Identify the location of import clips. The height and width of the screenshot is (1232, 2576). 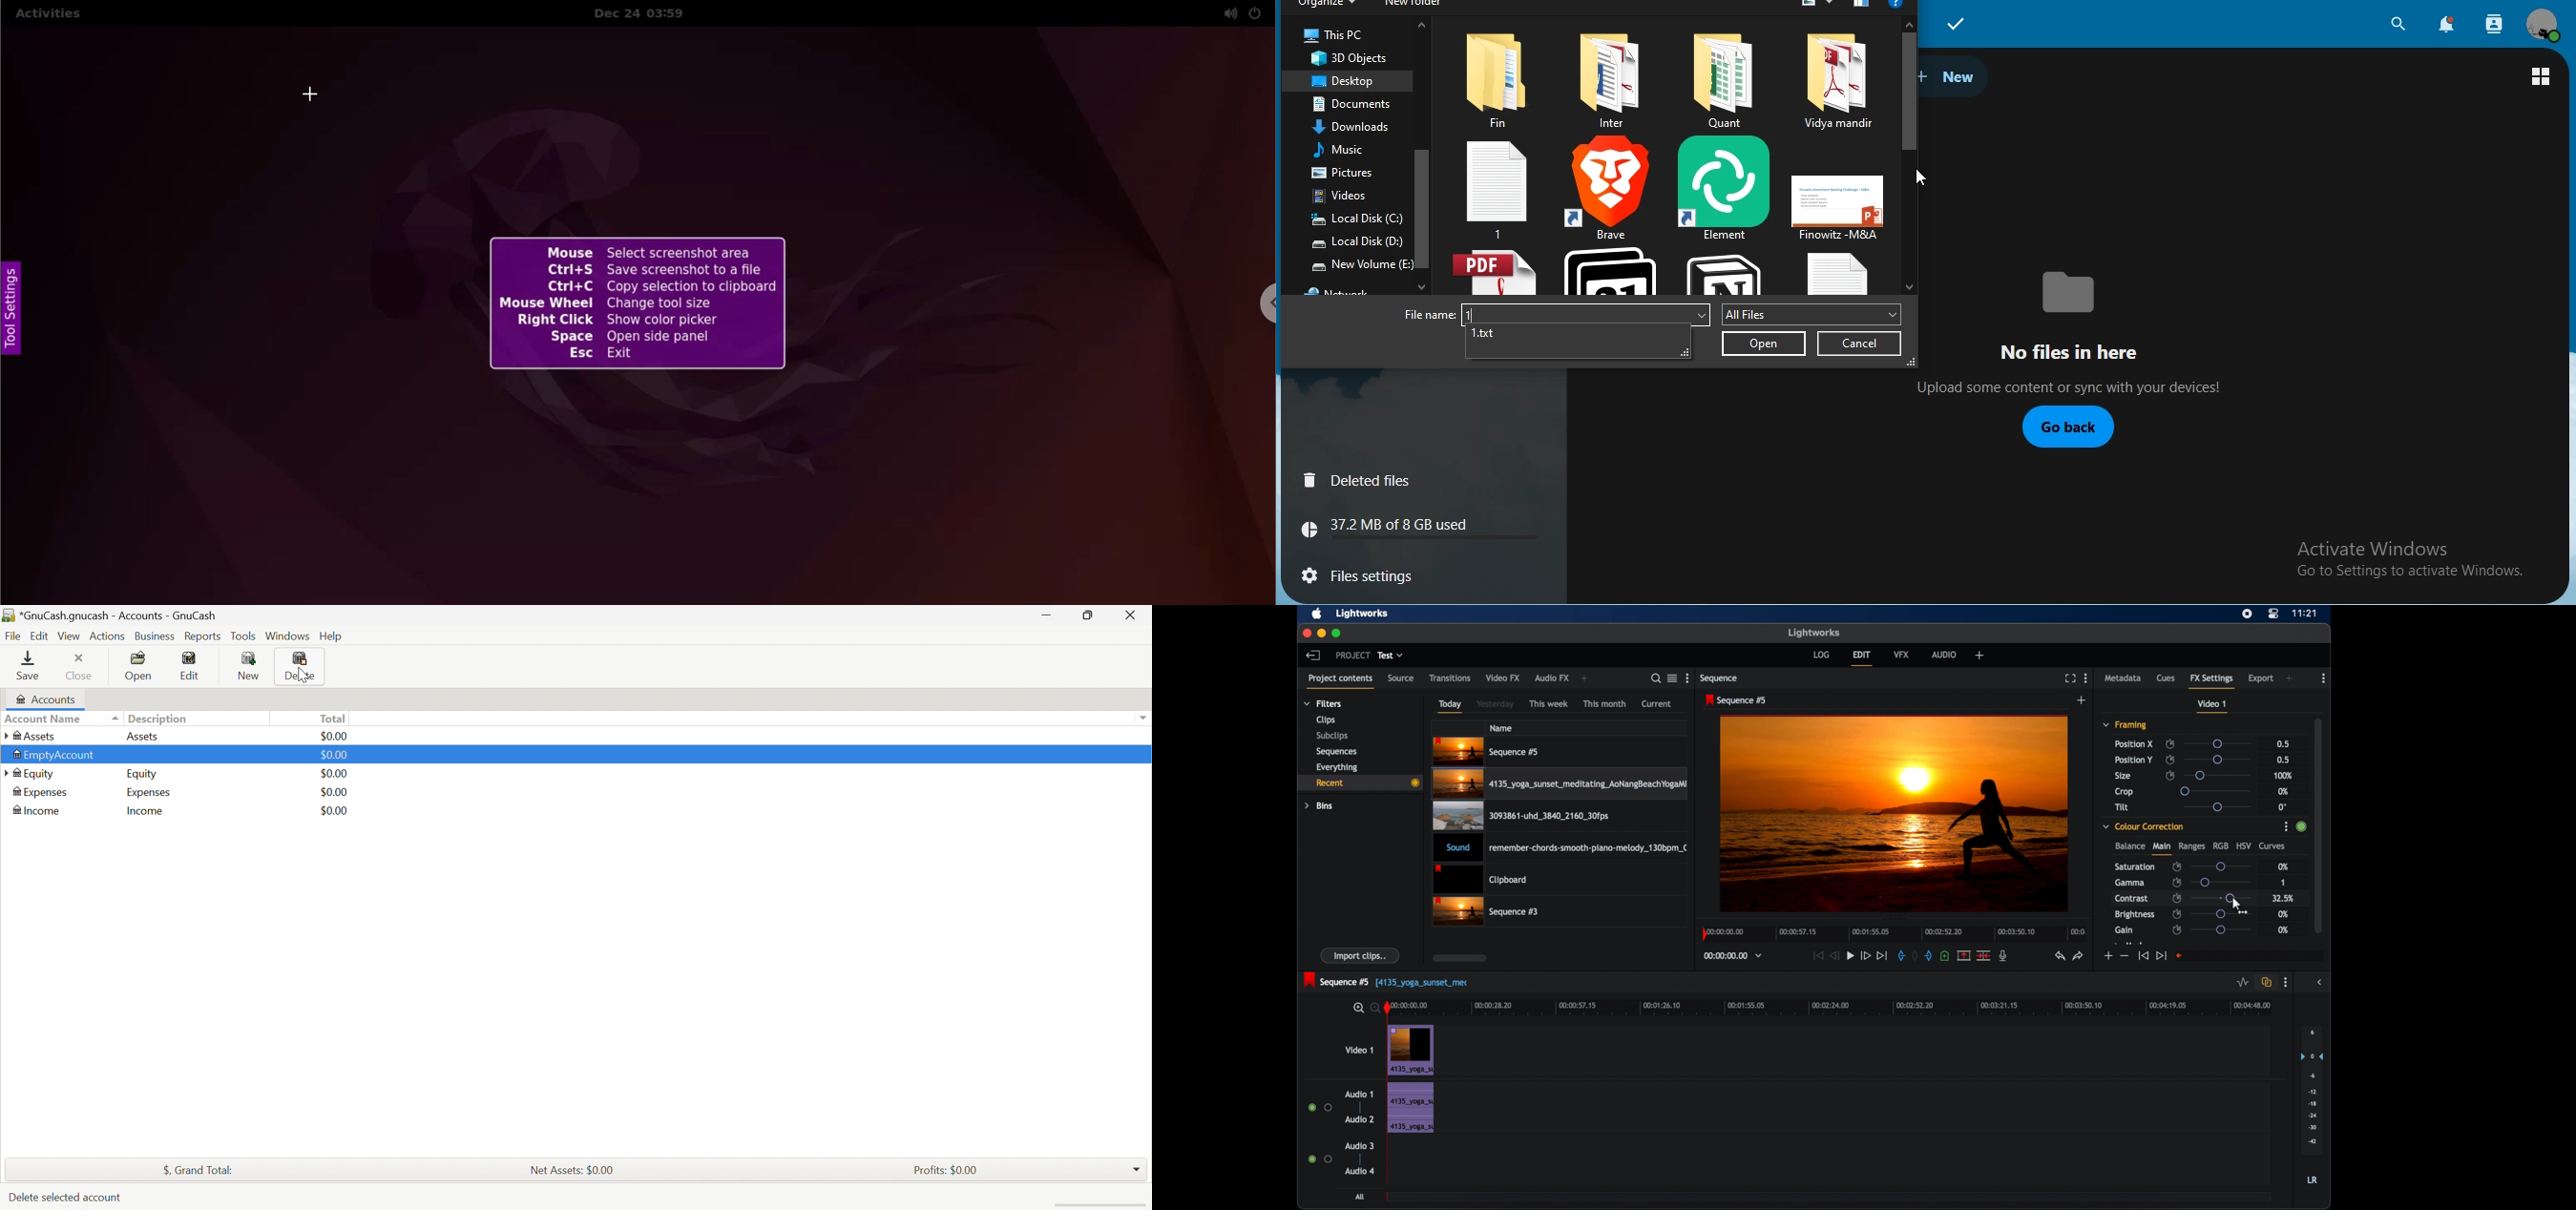
(1361, 955).